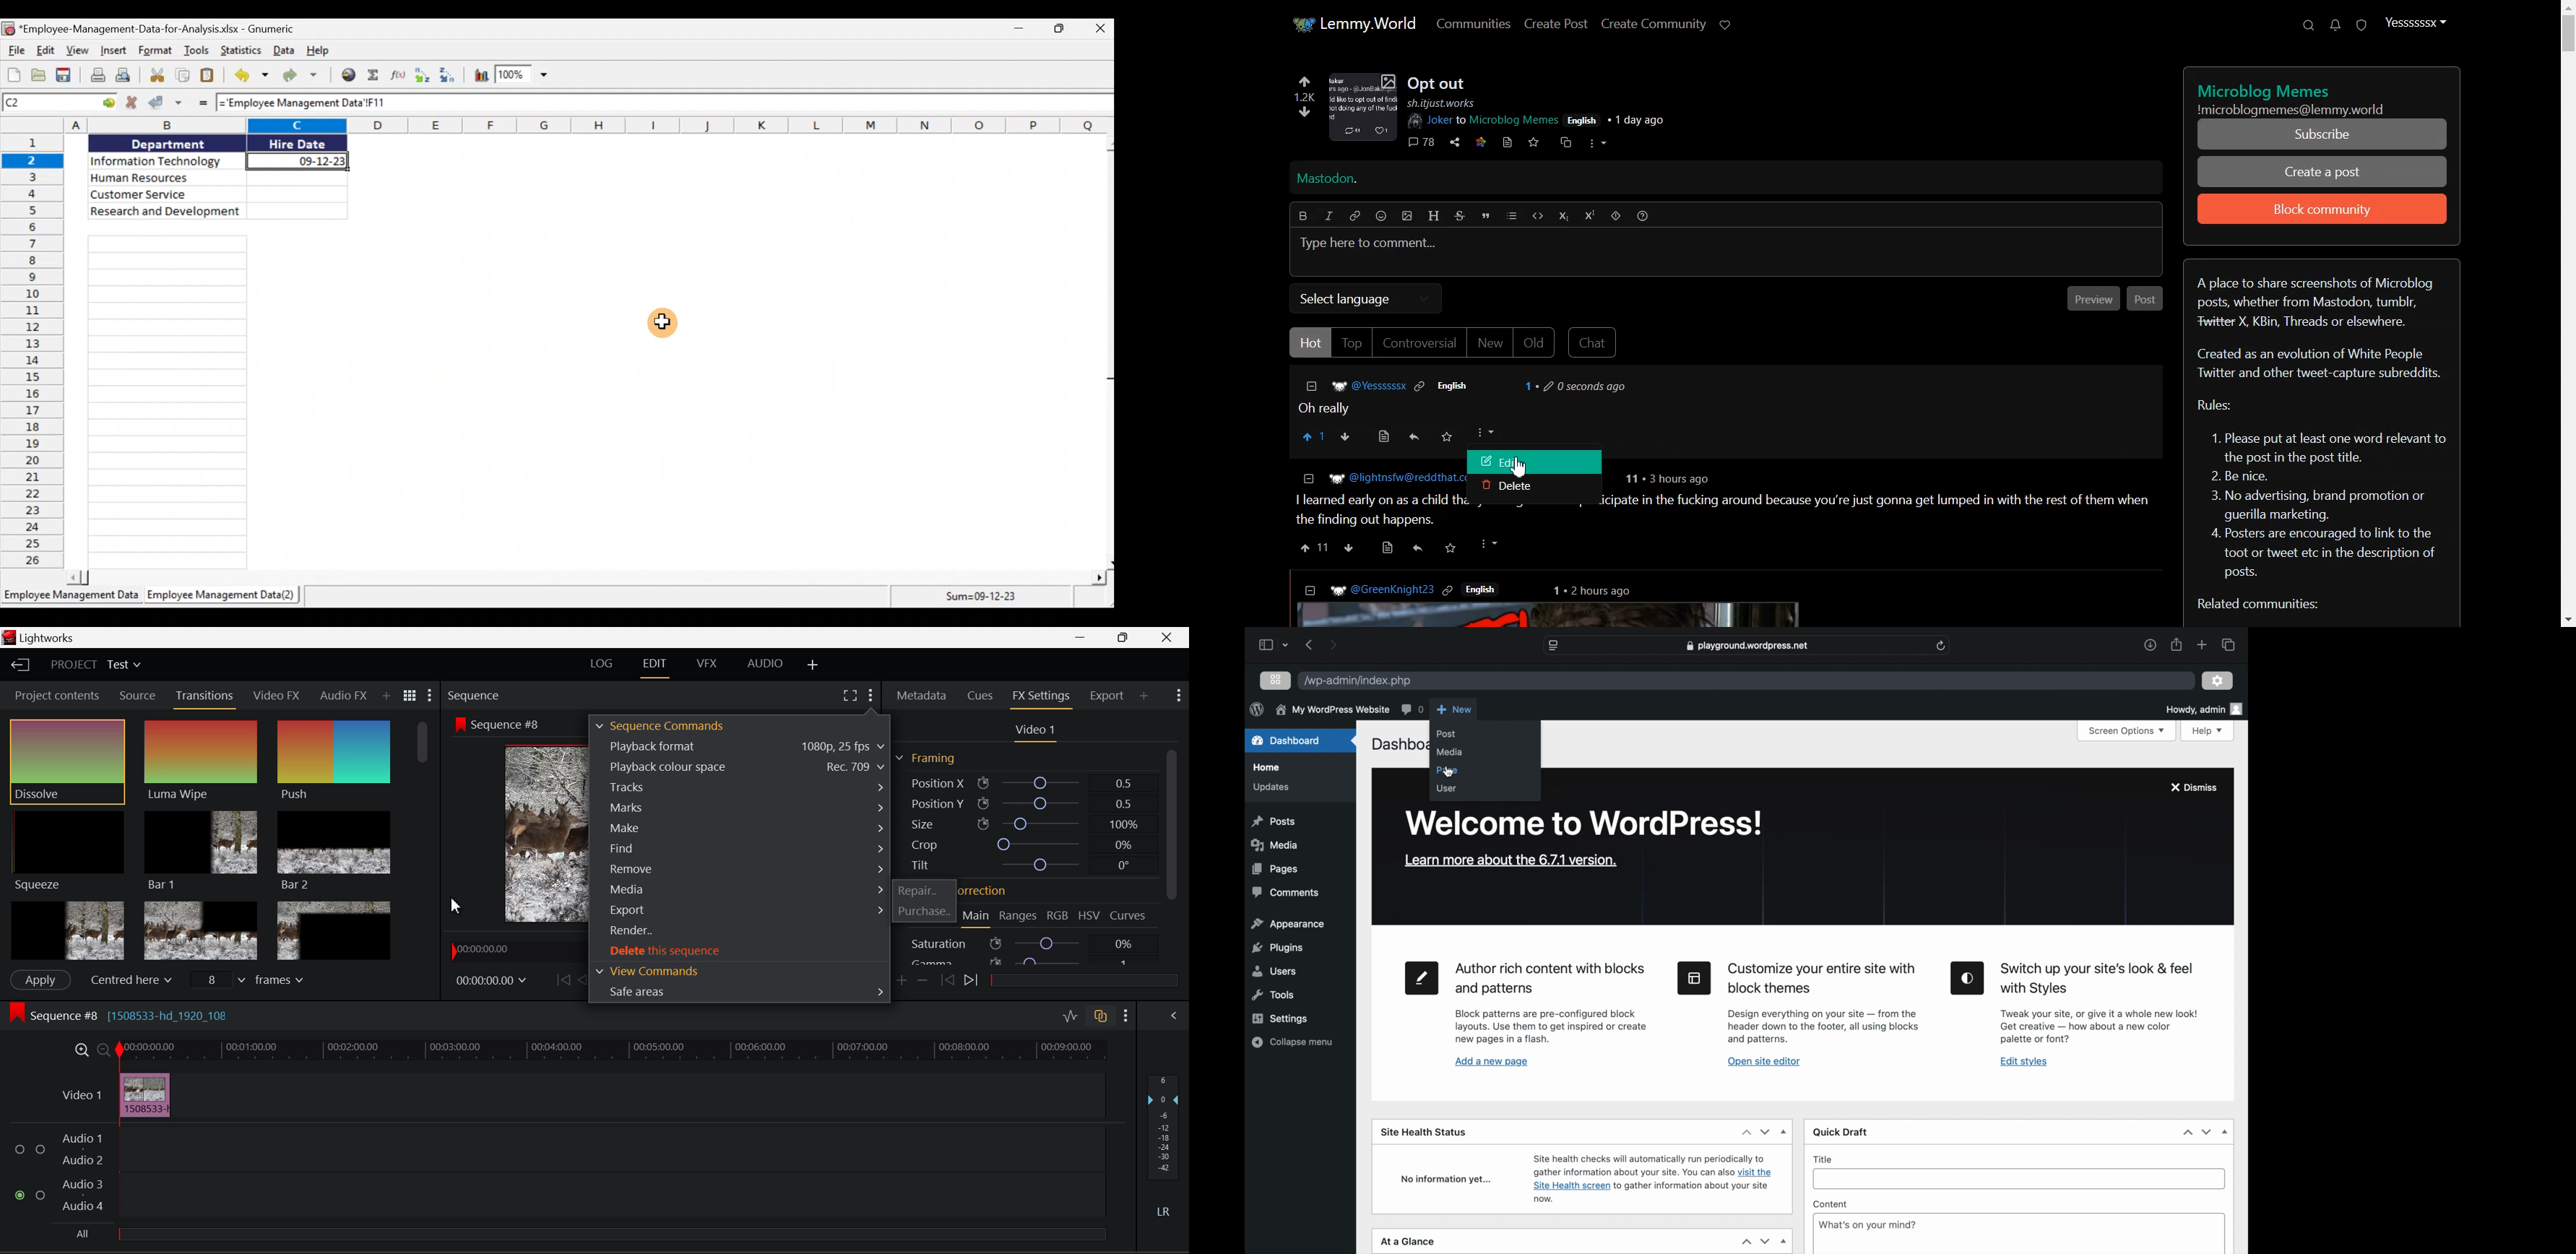 This screenshot has width=2576, height=1260. Describe the element at coordinates (200, 761) in the screenshot. I see `Luma Wipe` at that location.